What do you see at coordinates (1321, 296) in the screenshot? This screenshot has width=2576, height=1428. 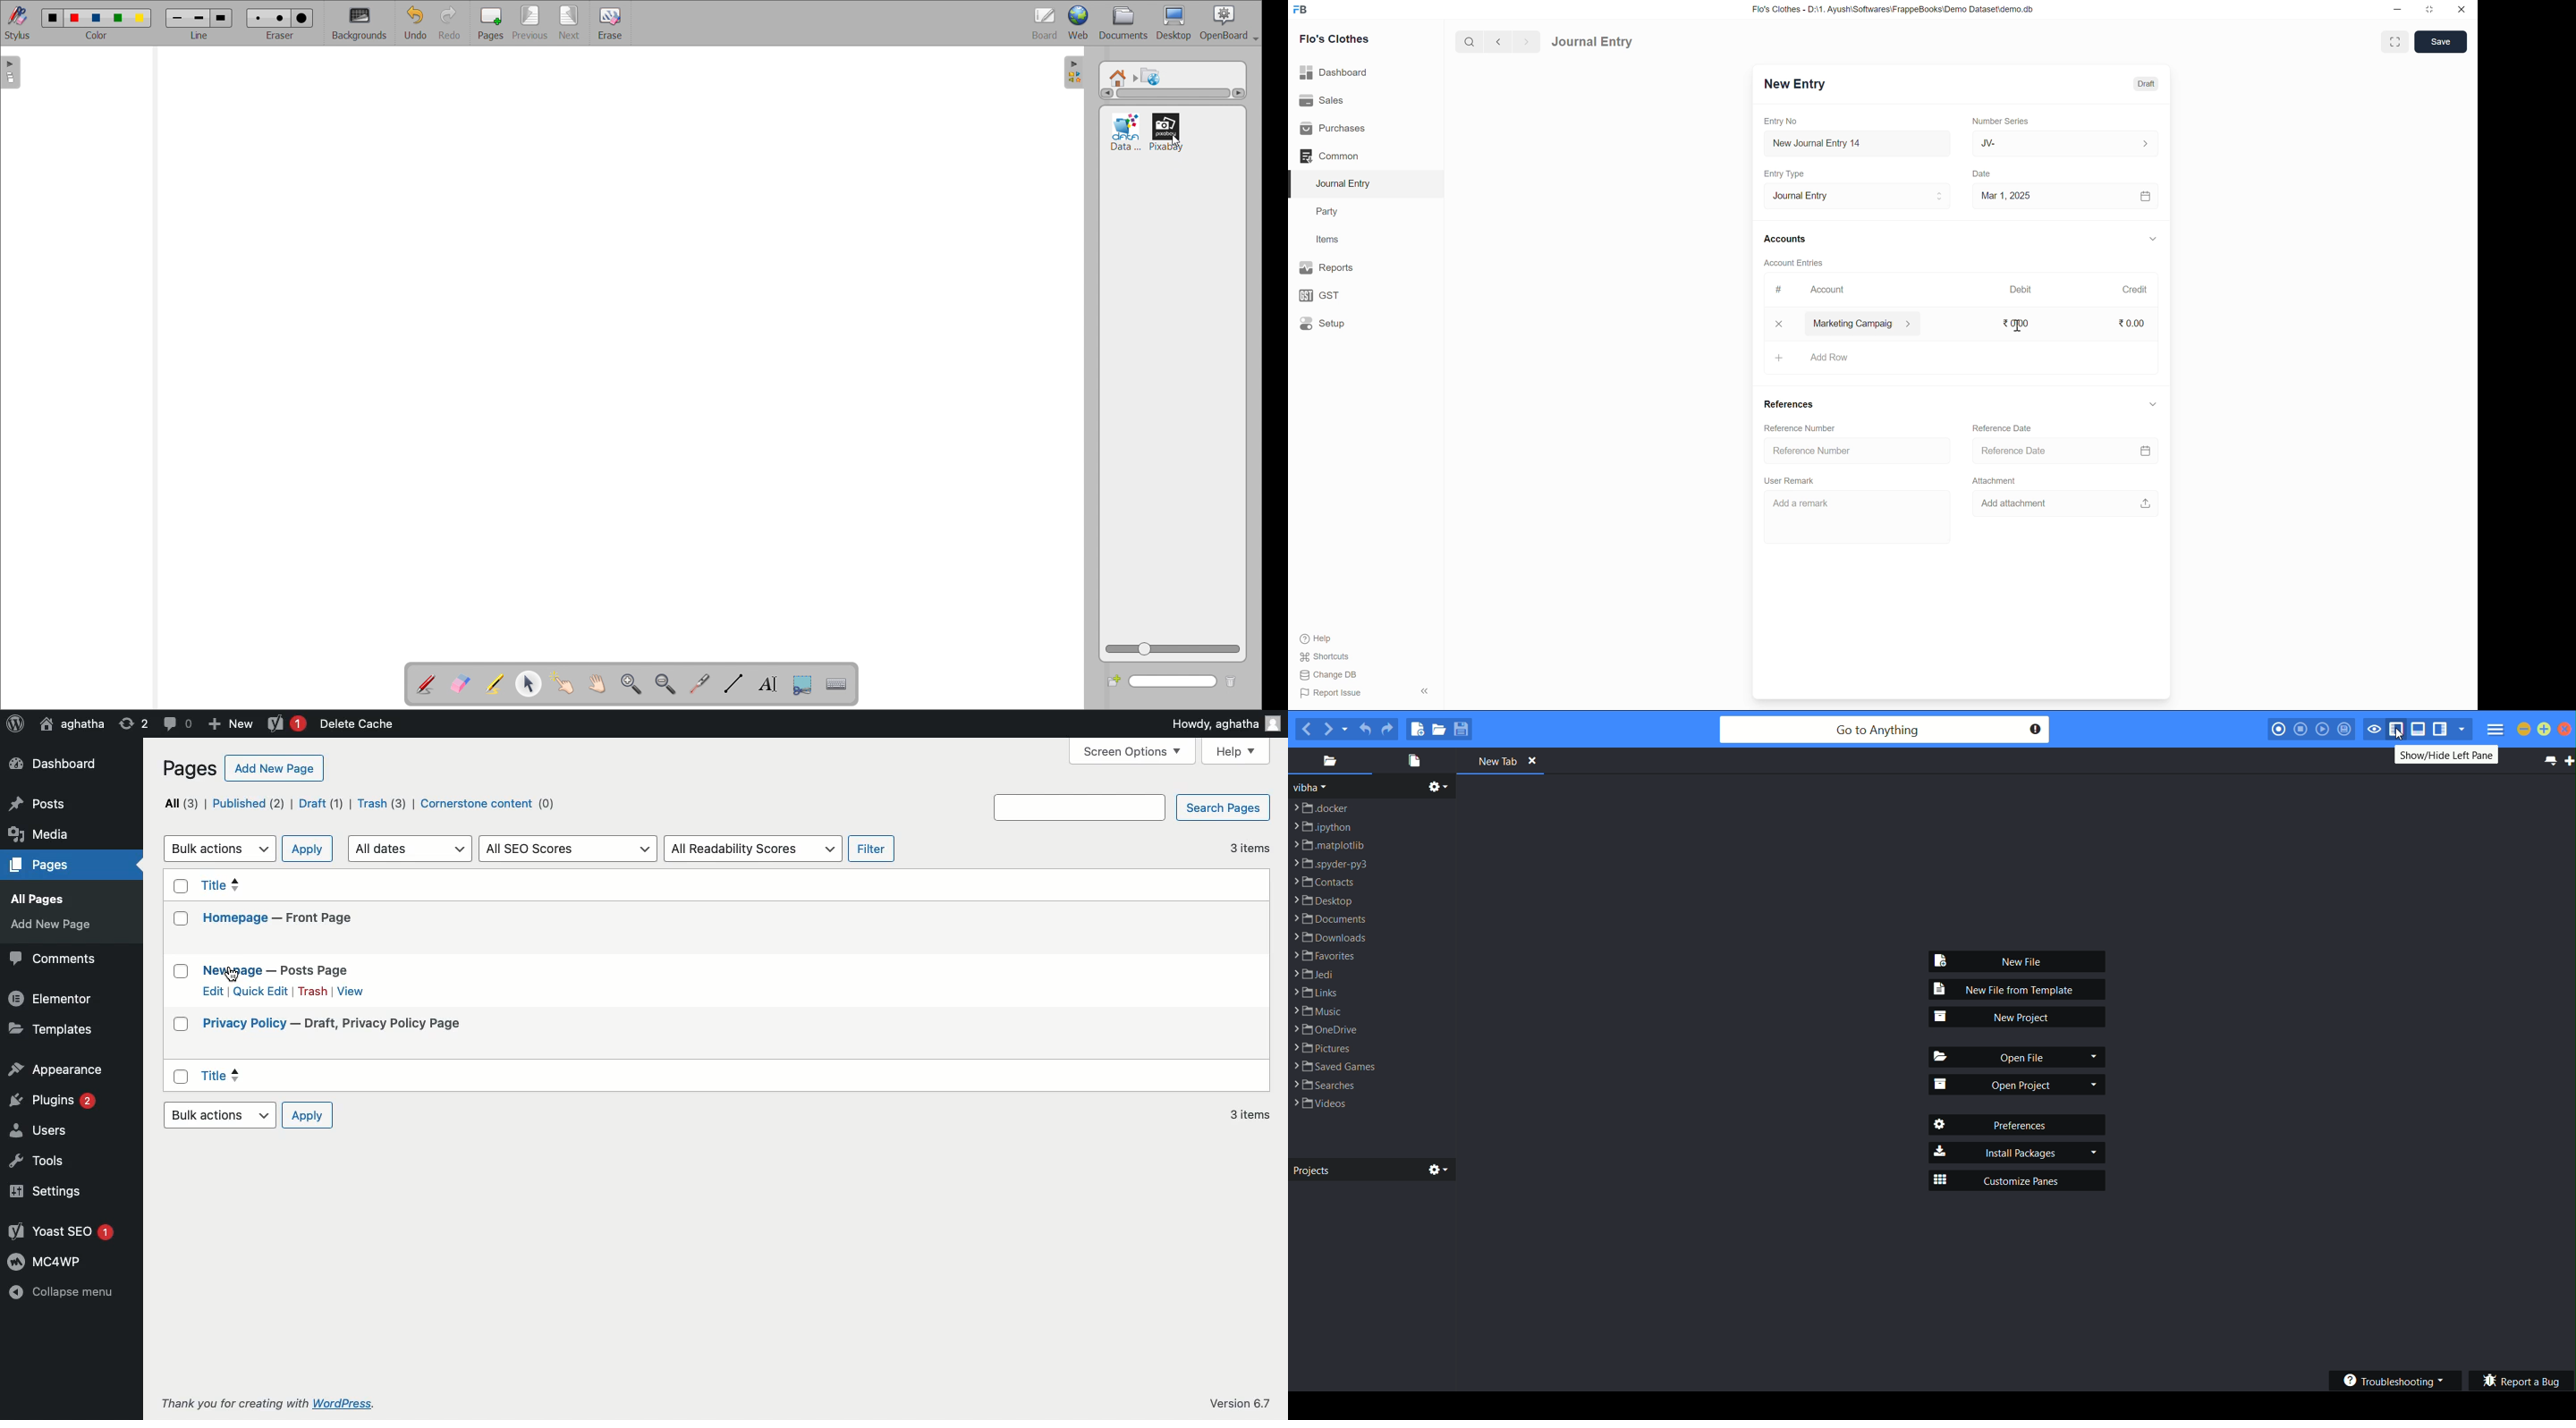 I see `GST` at bounding box center [1321, 296].